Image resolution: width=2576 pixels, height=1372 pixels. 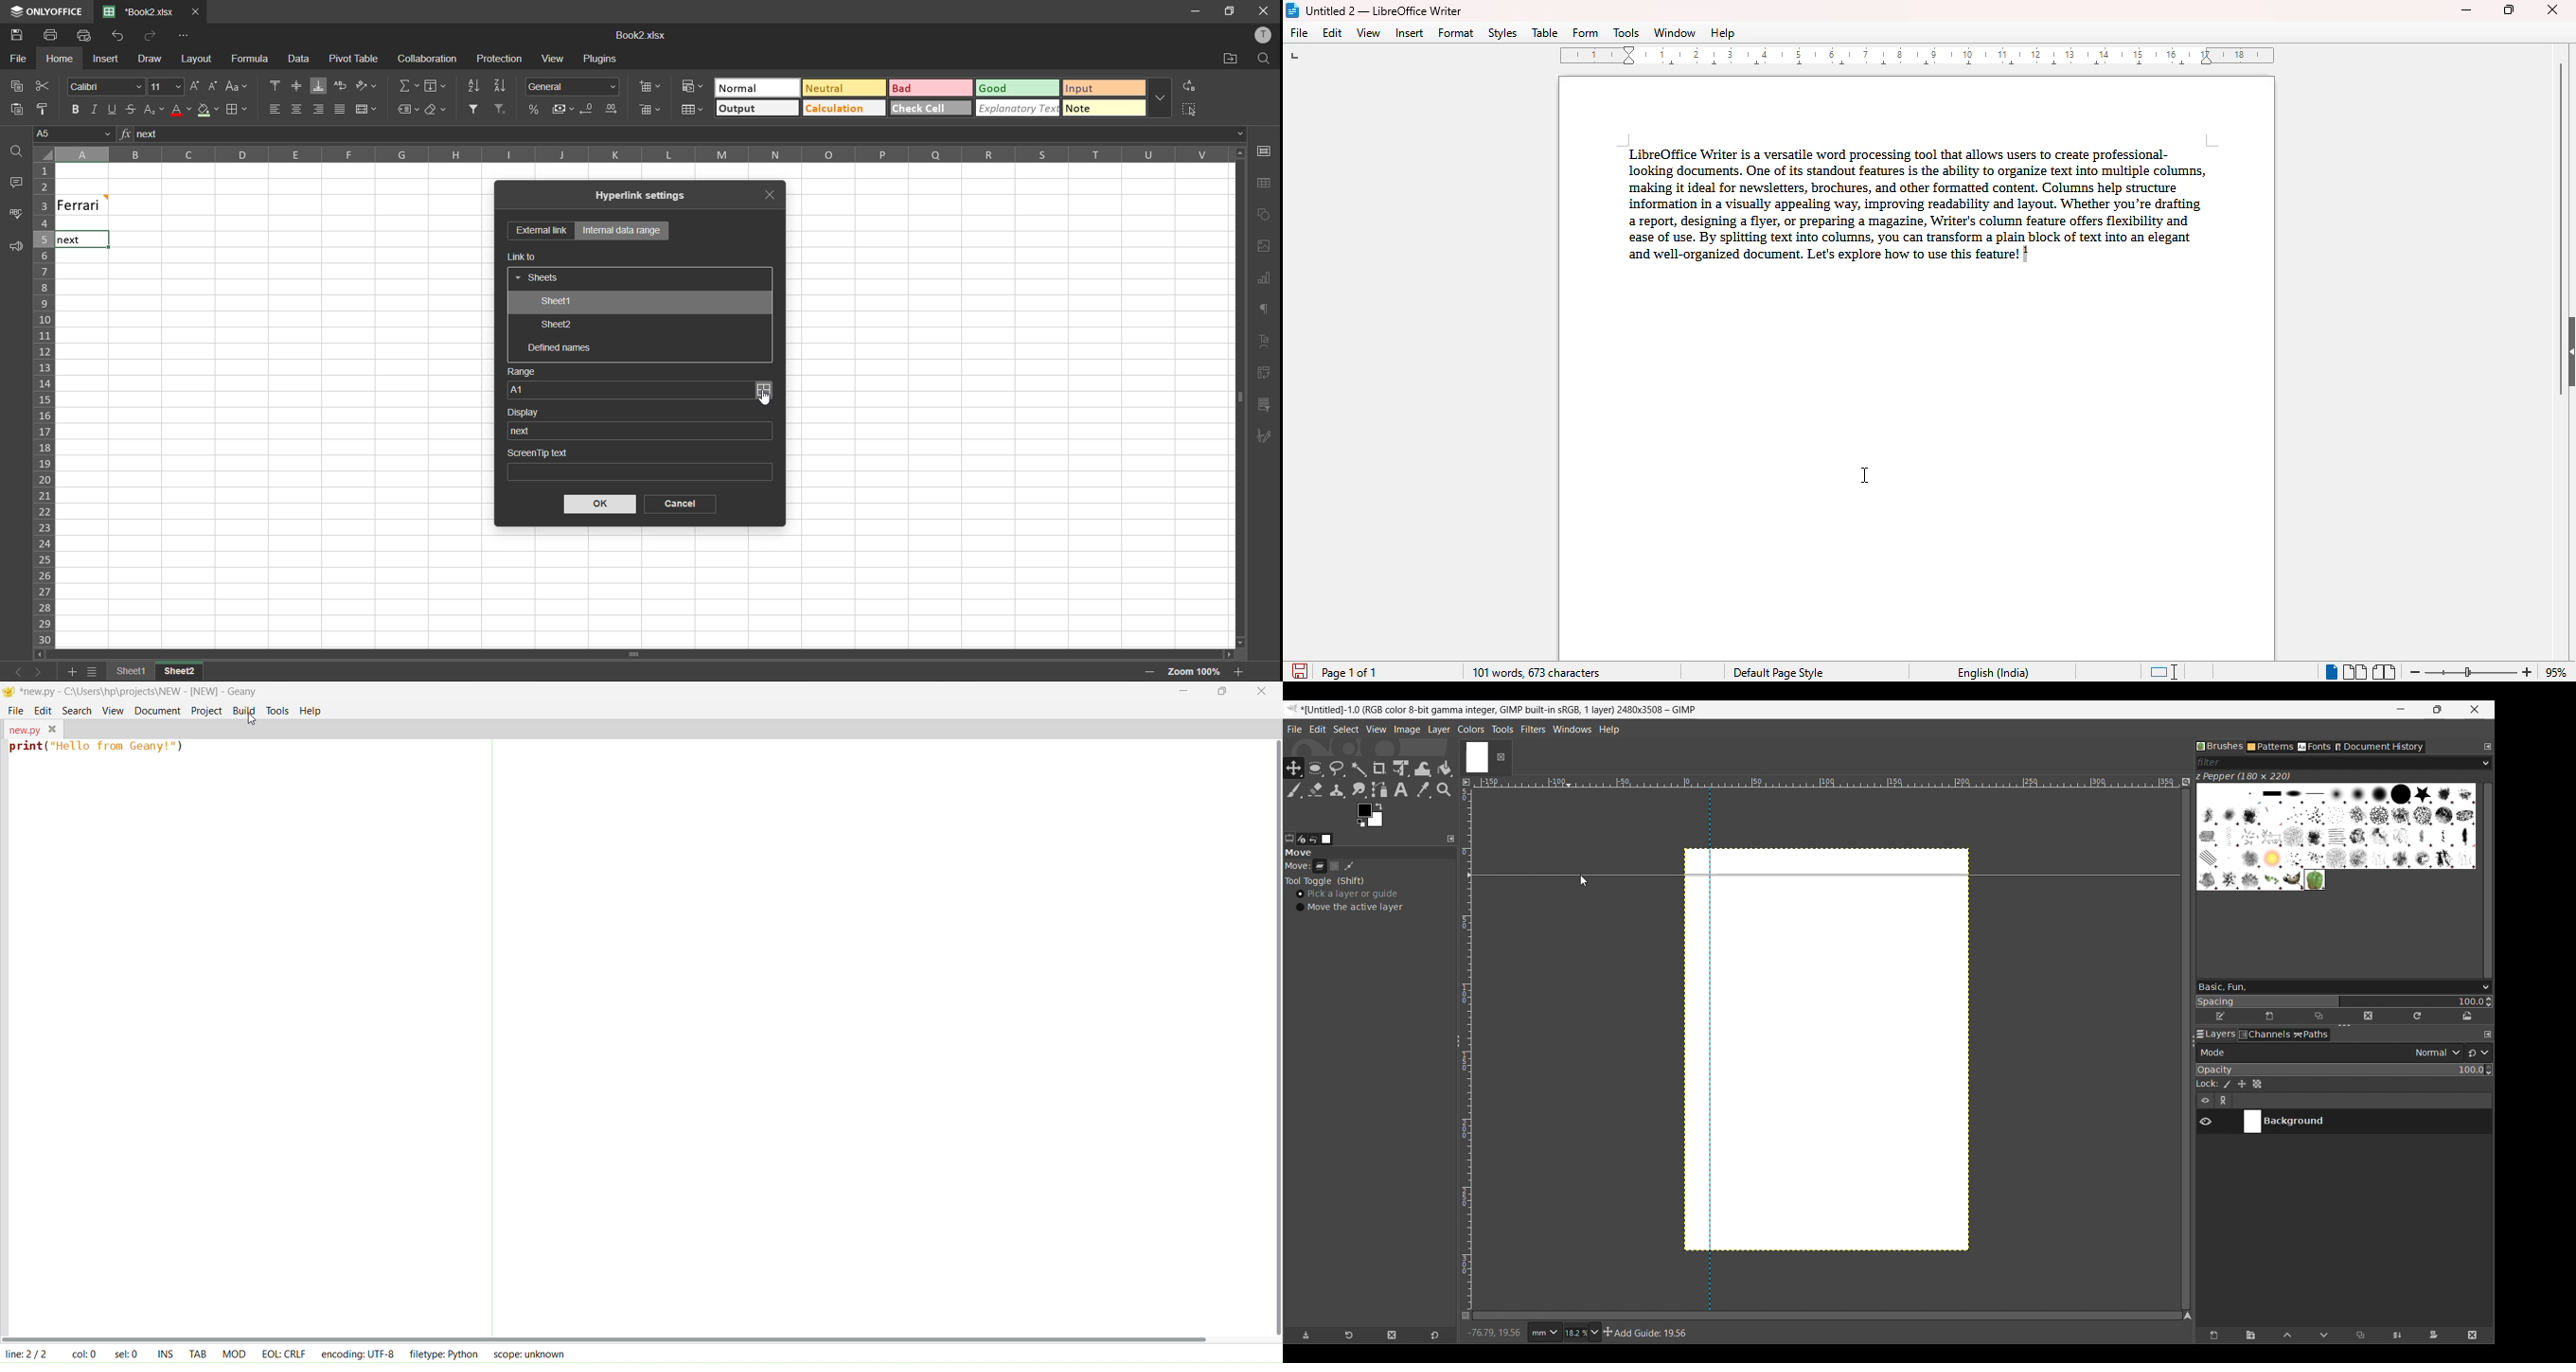 I want to click on select range, so click(x=763, y=390).